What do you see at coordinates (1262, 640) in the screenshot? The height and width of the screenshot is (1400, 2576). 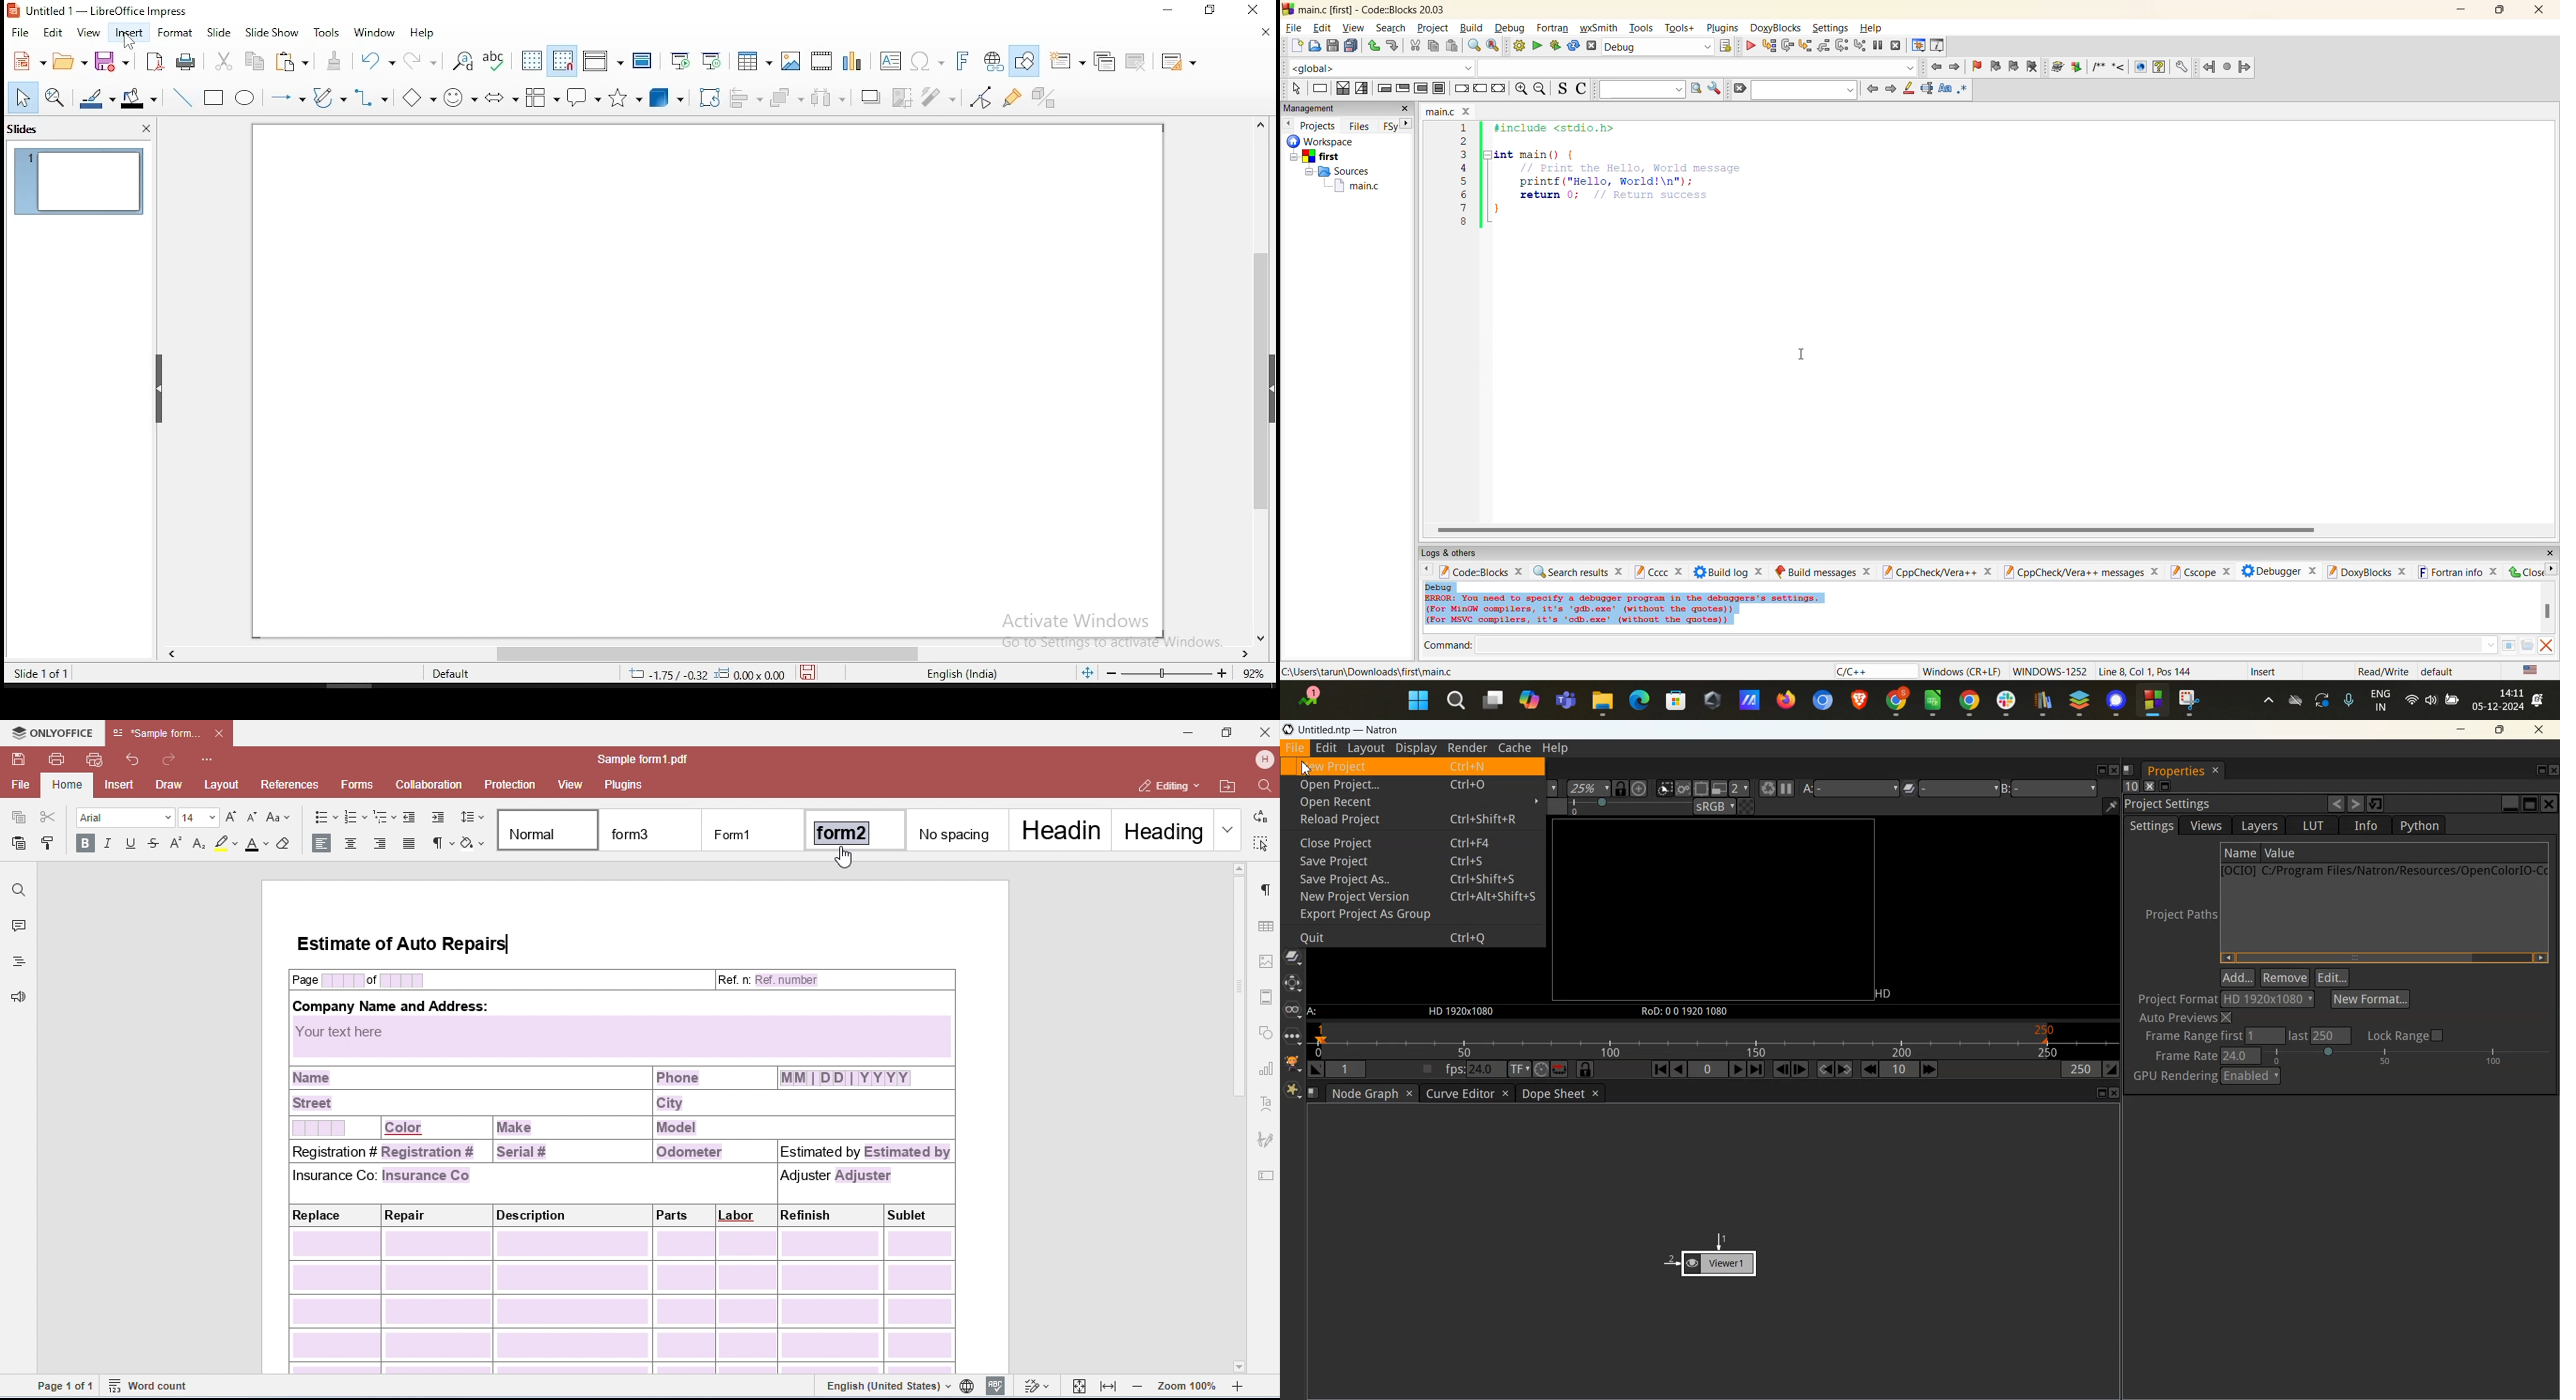 I see `scroll down` at bounding box center [1262, 640].